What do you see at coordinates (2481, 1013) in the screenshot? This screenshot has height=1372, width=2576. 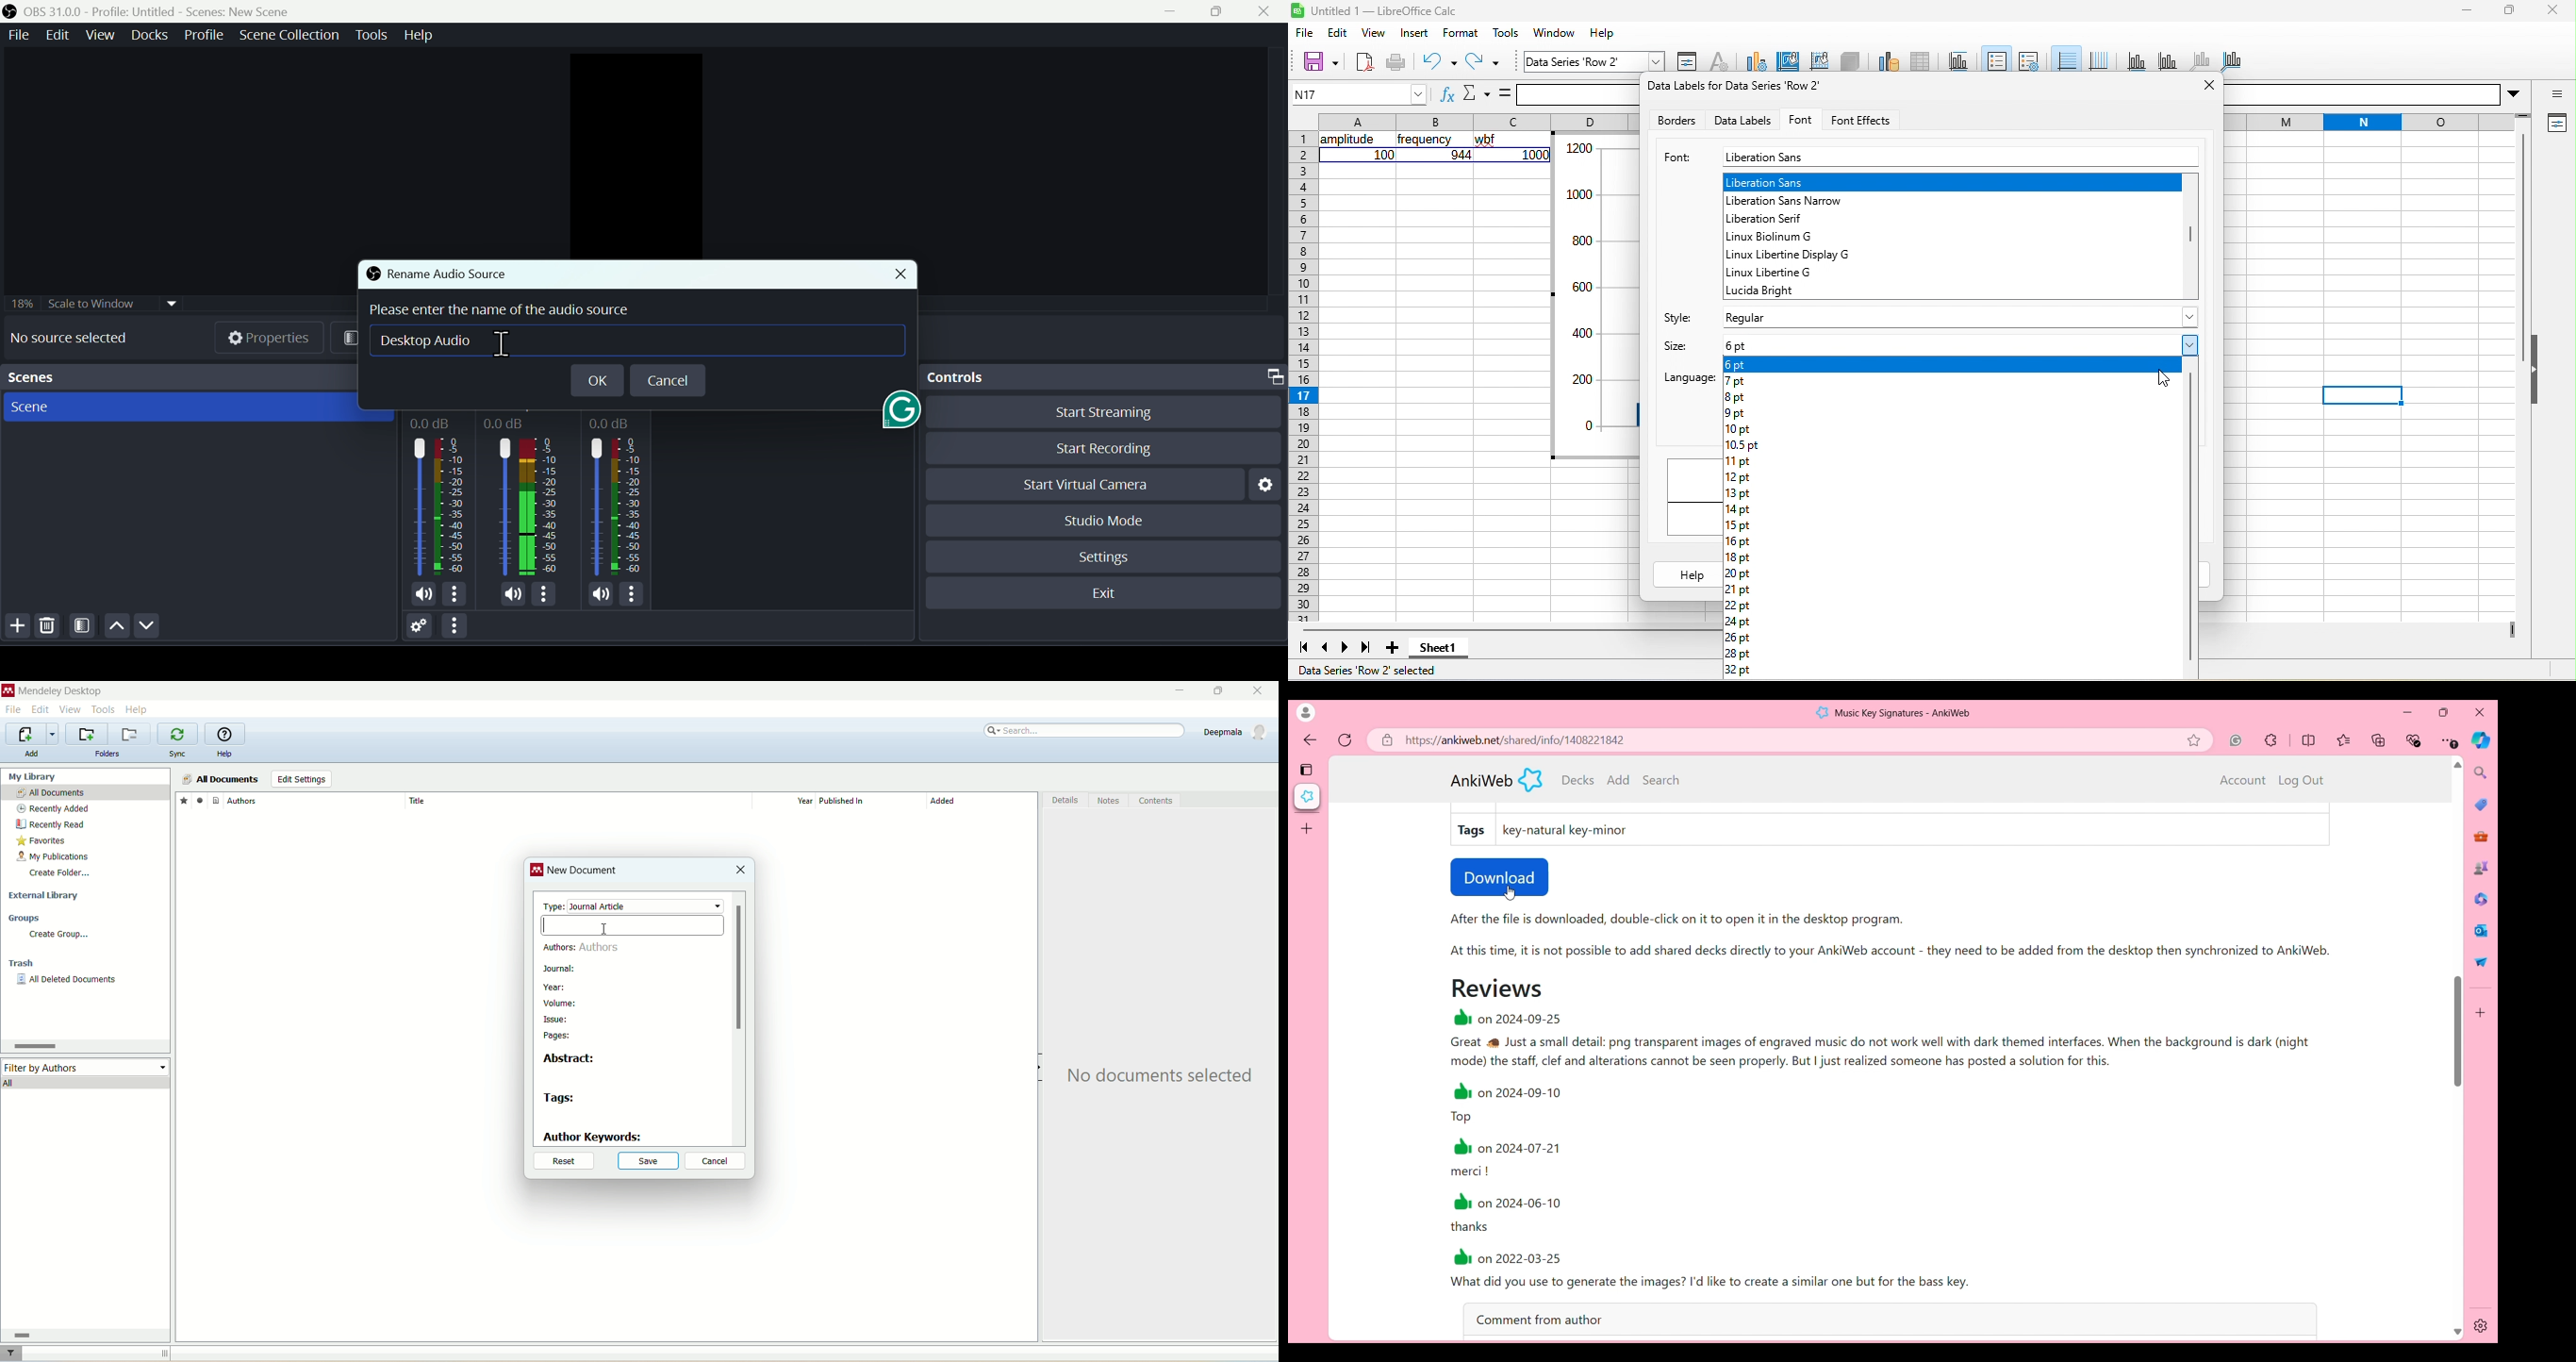 I see `Customize browser` at bounding box center [2481, 1013].